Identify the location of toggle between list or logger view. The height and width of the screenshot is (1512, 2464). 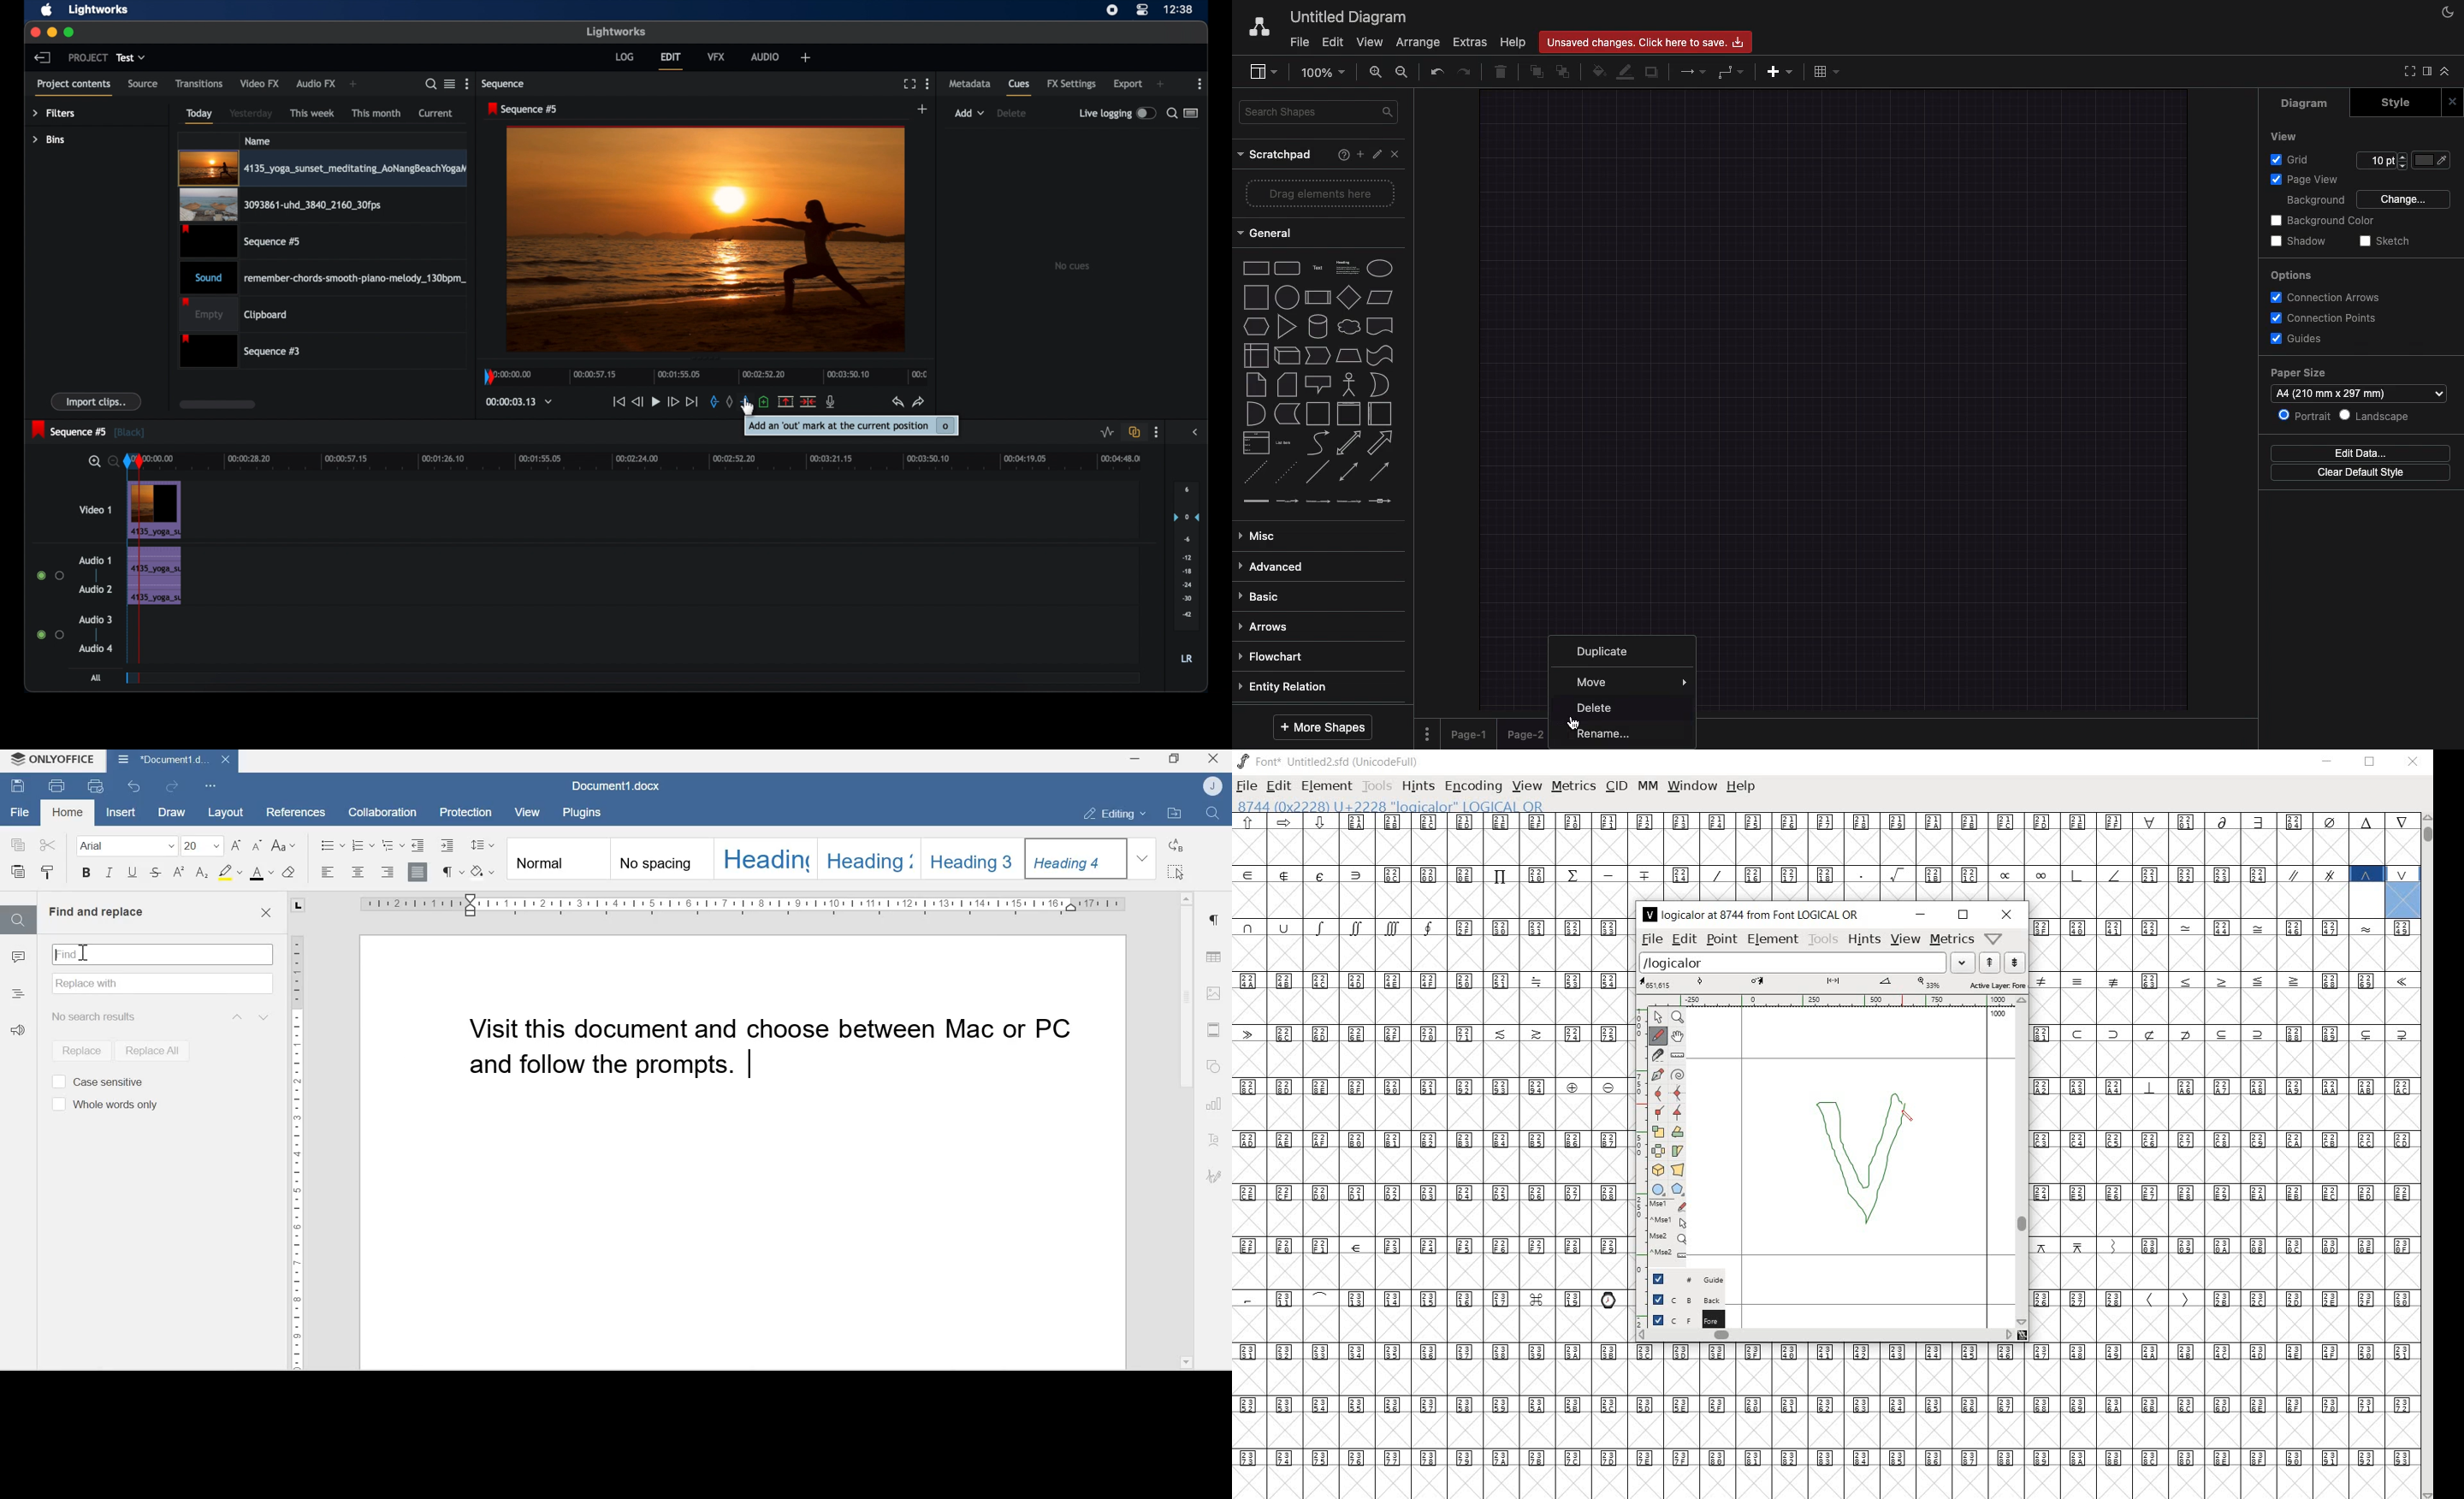
(1191, 113).